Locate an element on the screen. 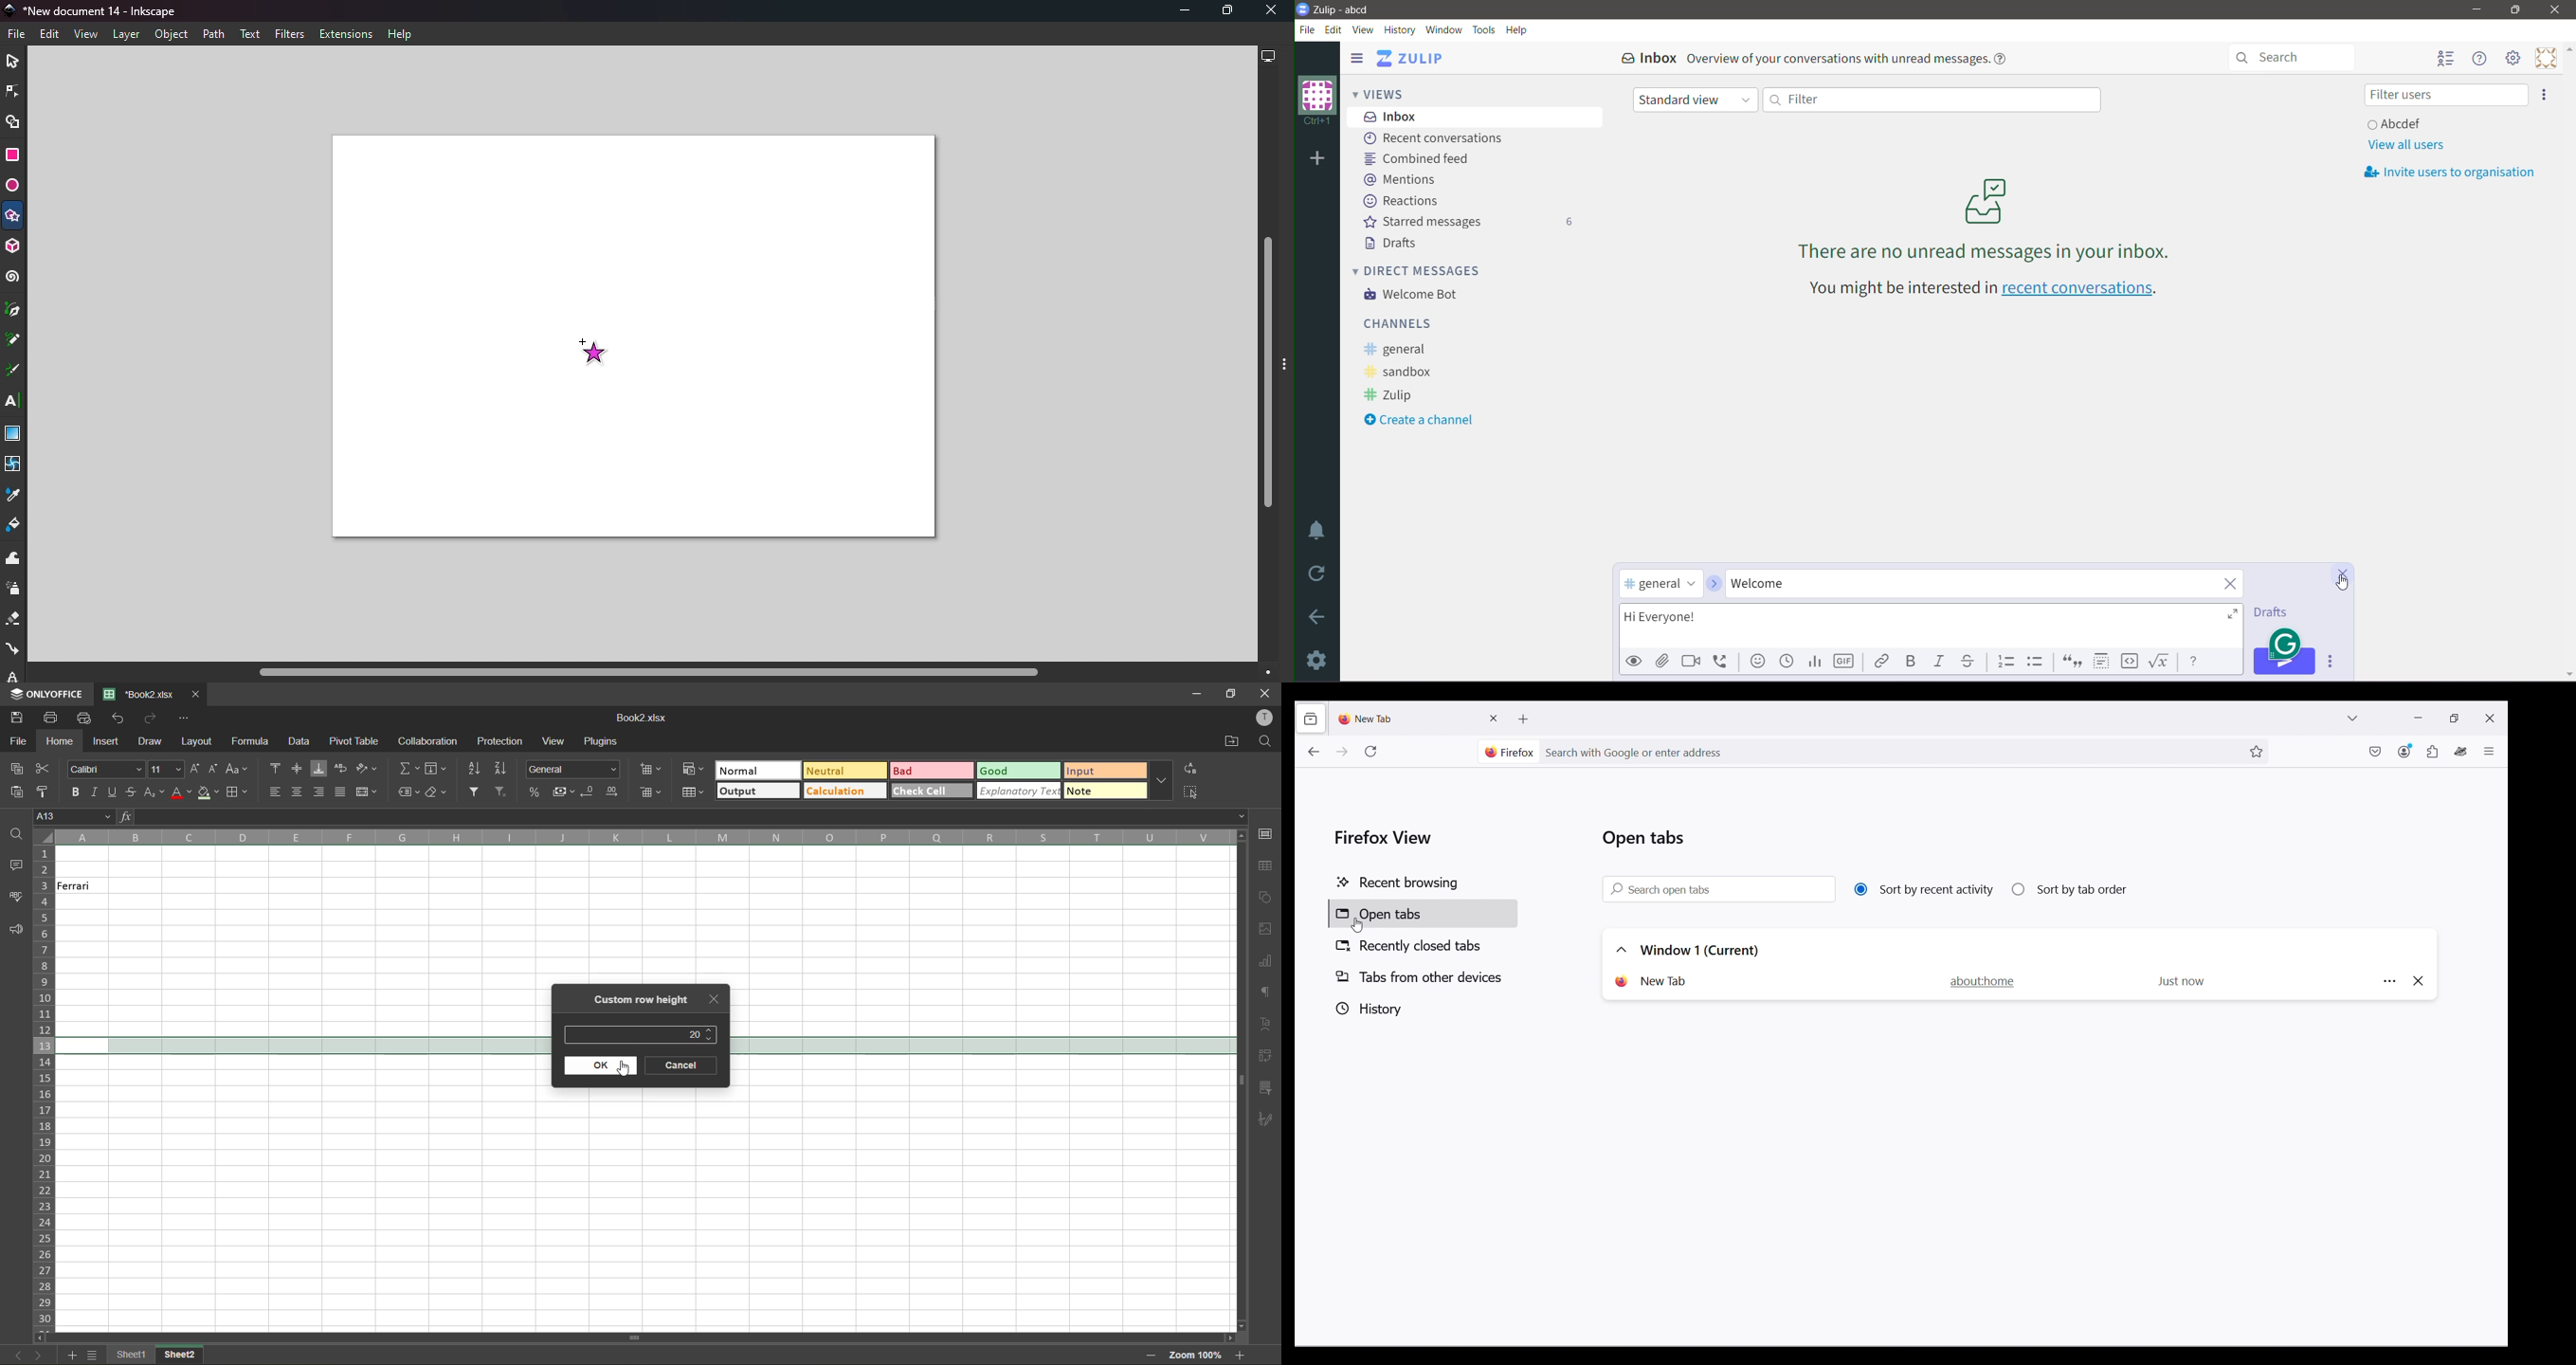 The height and width of the screenshot is (1372, 2576). Link is located at coordinates (1882, 660).